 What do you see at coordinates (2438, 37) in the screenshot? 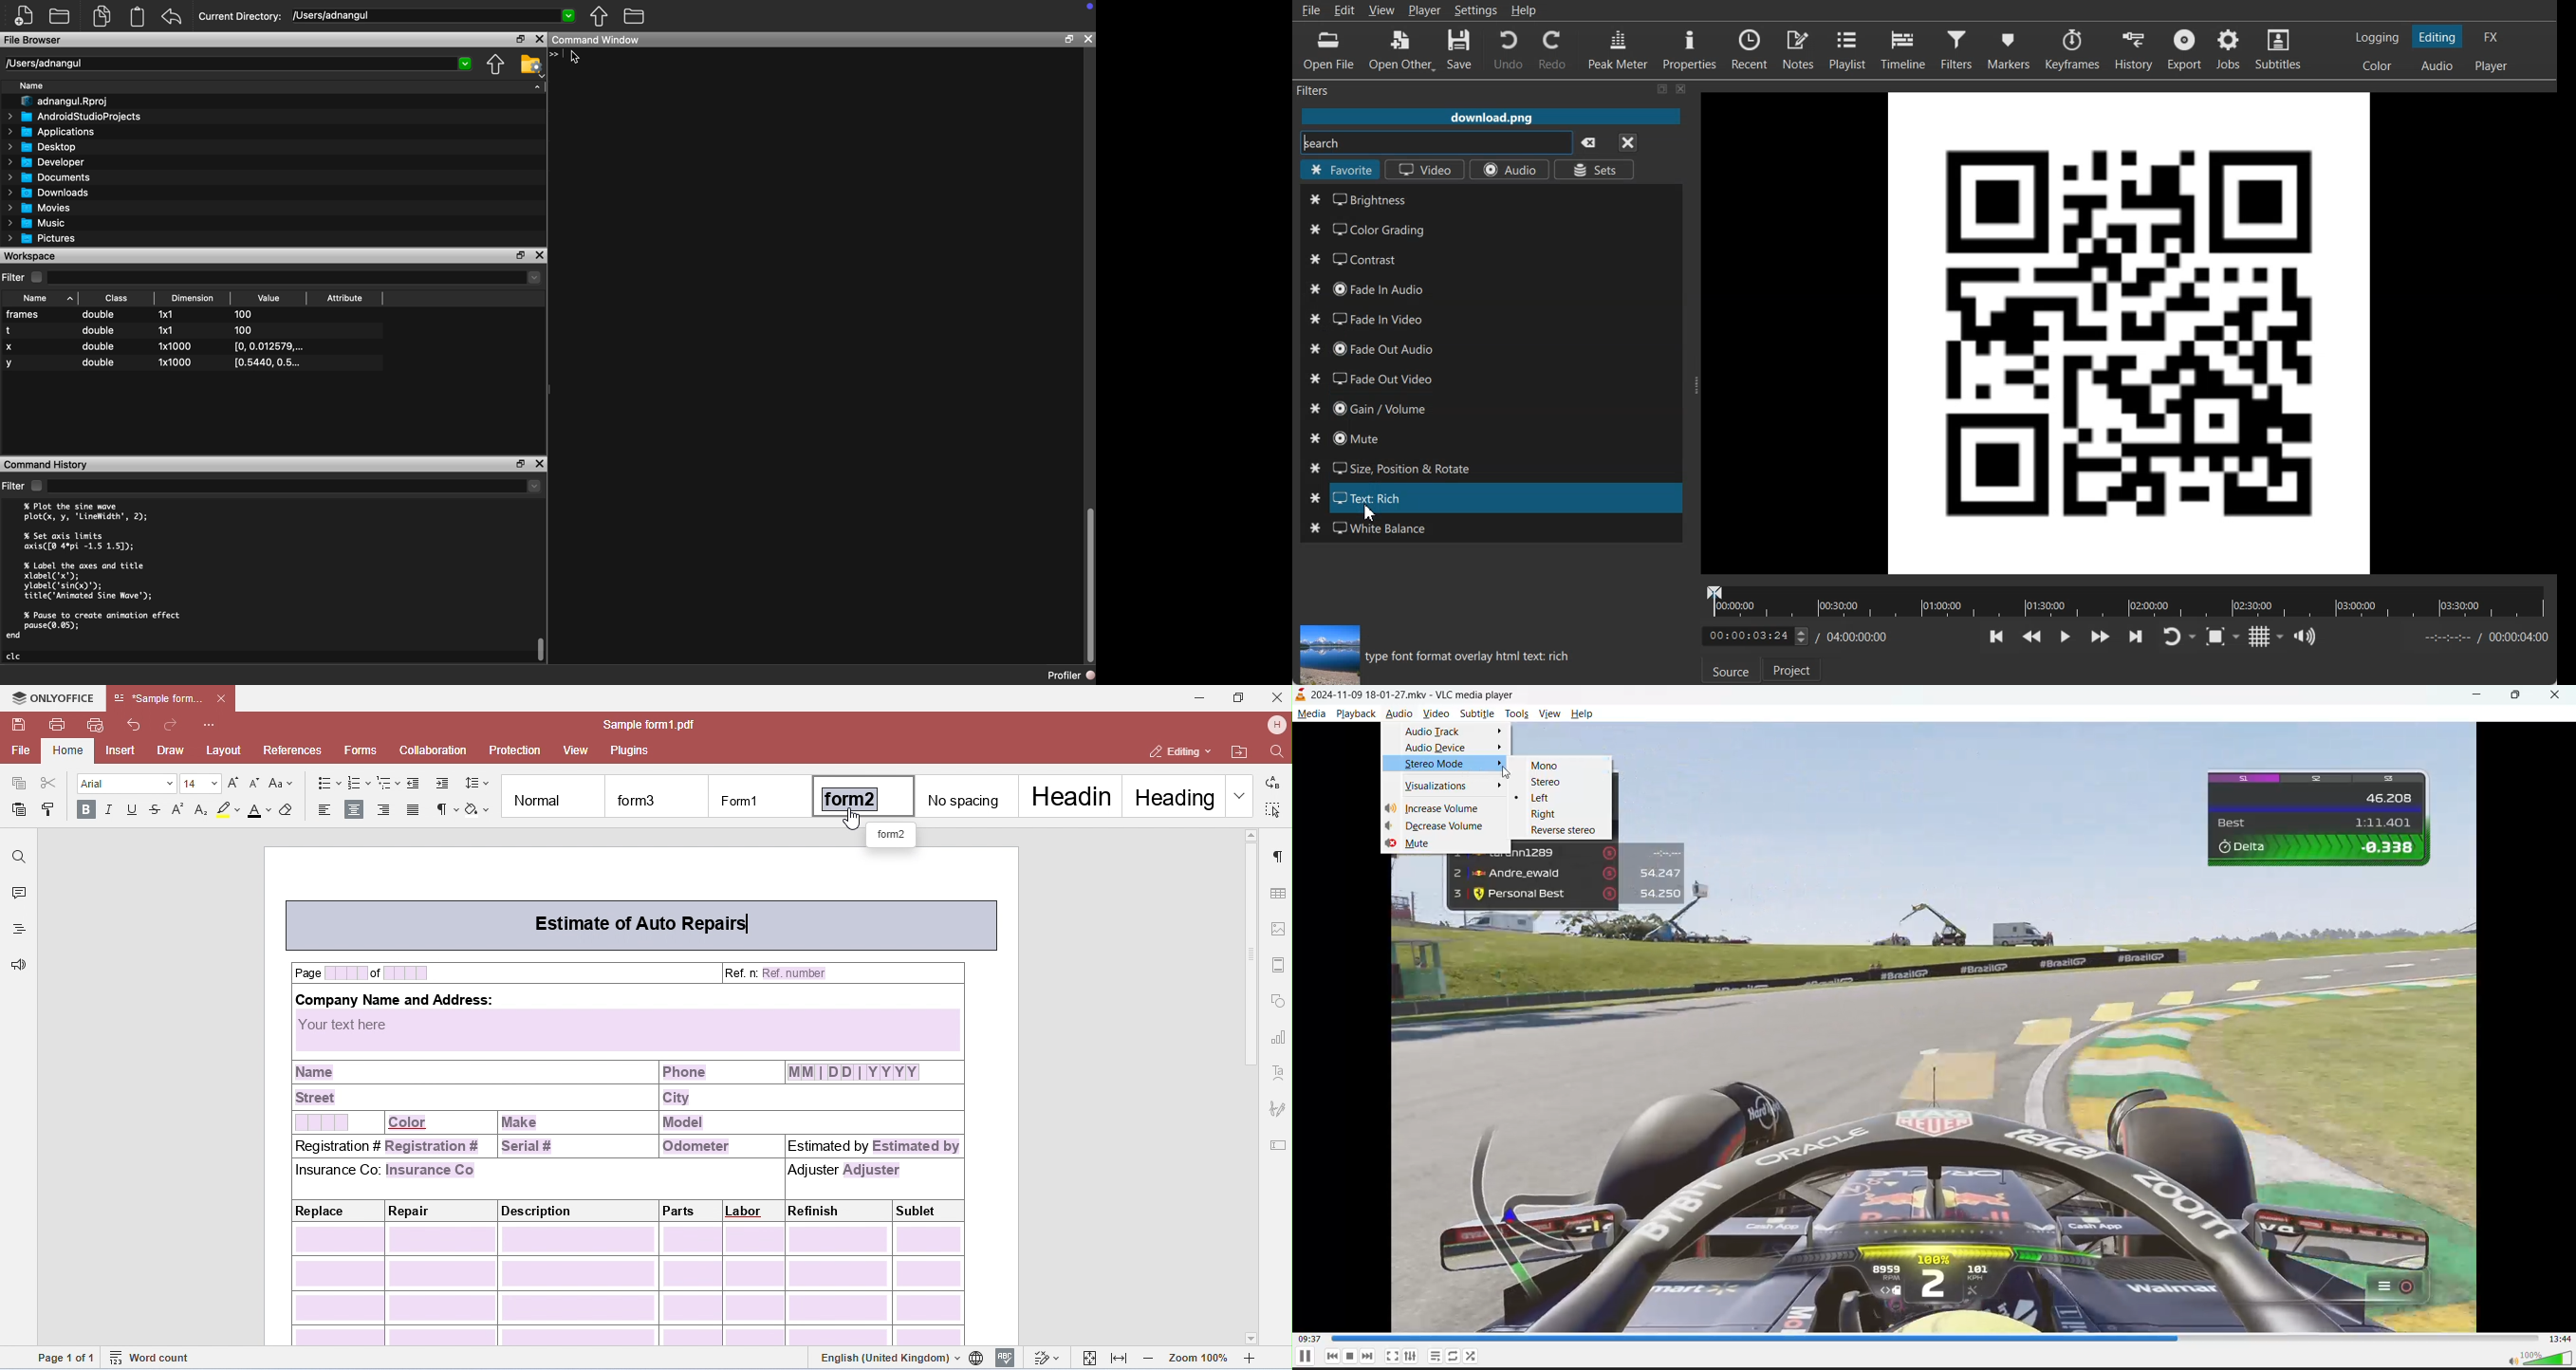
I see `Switching to the Editing layout` at bounding box center [2438, 37].